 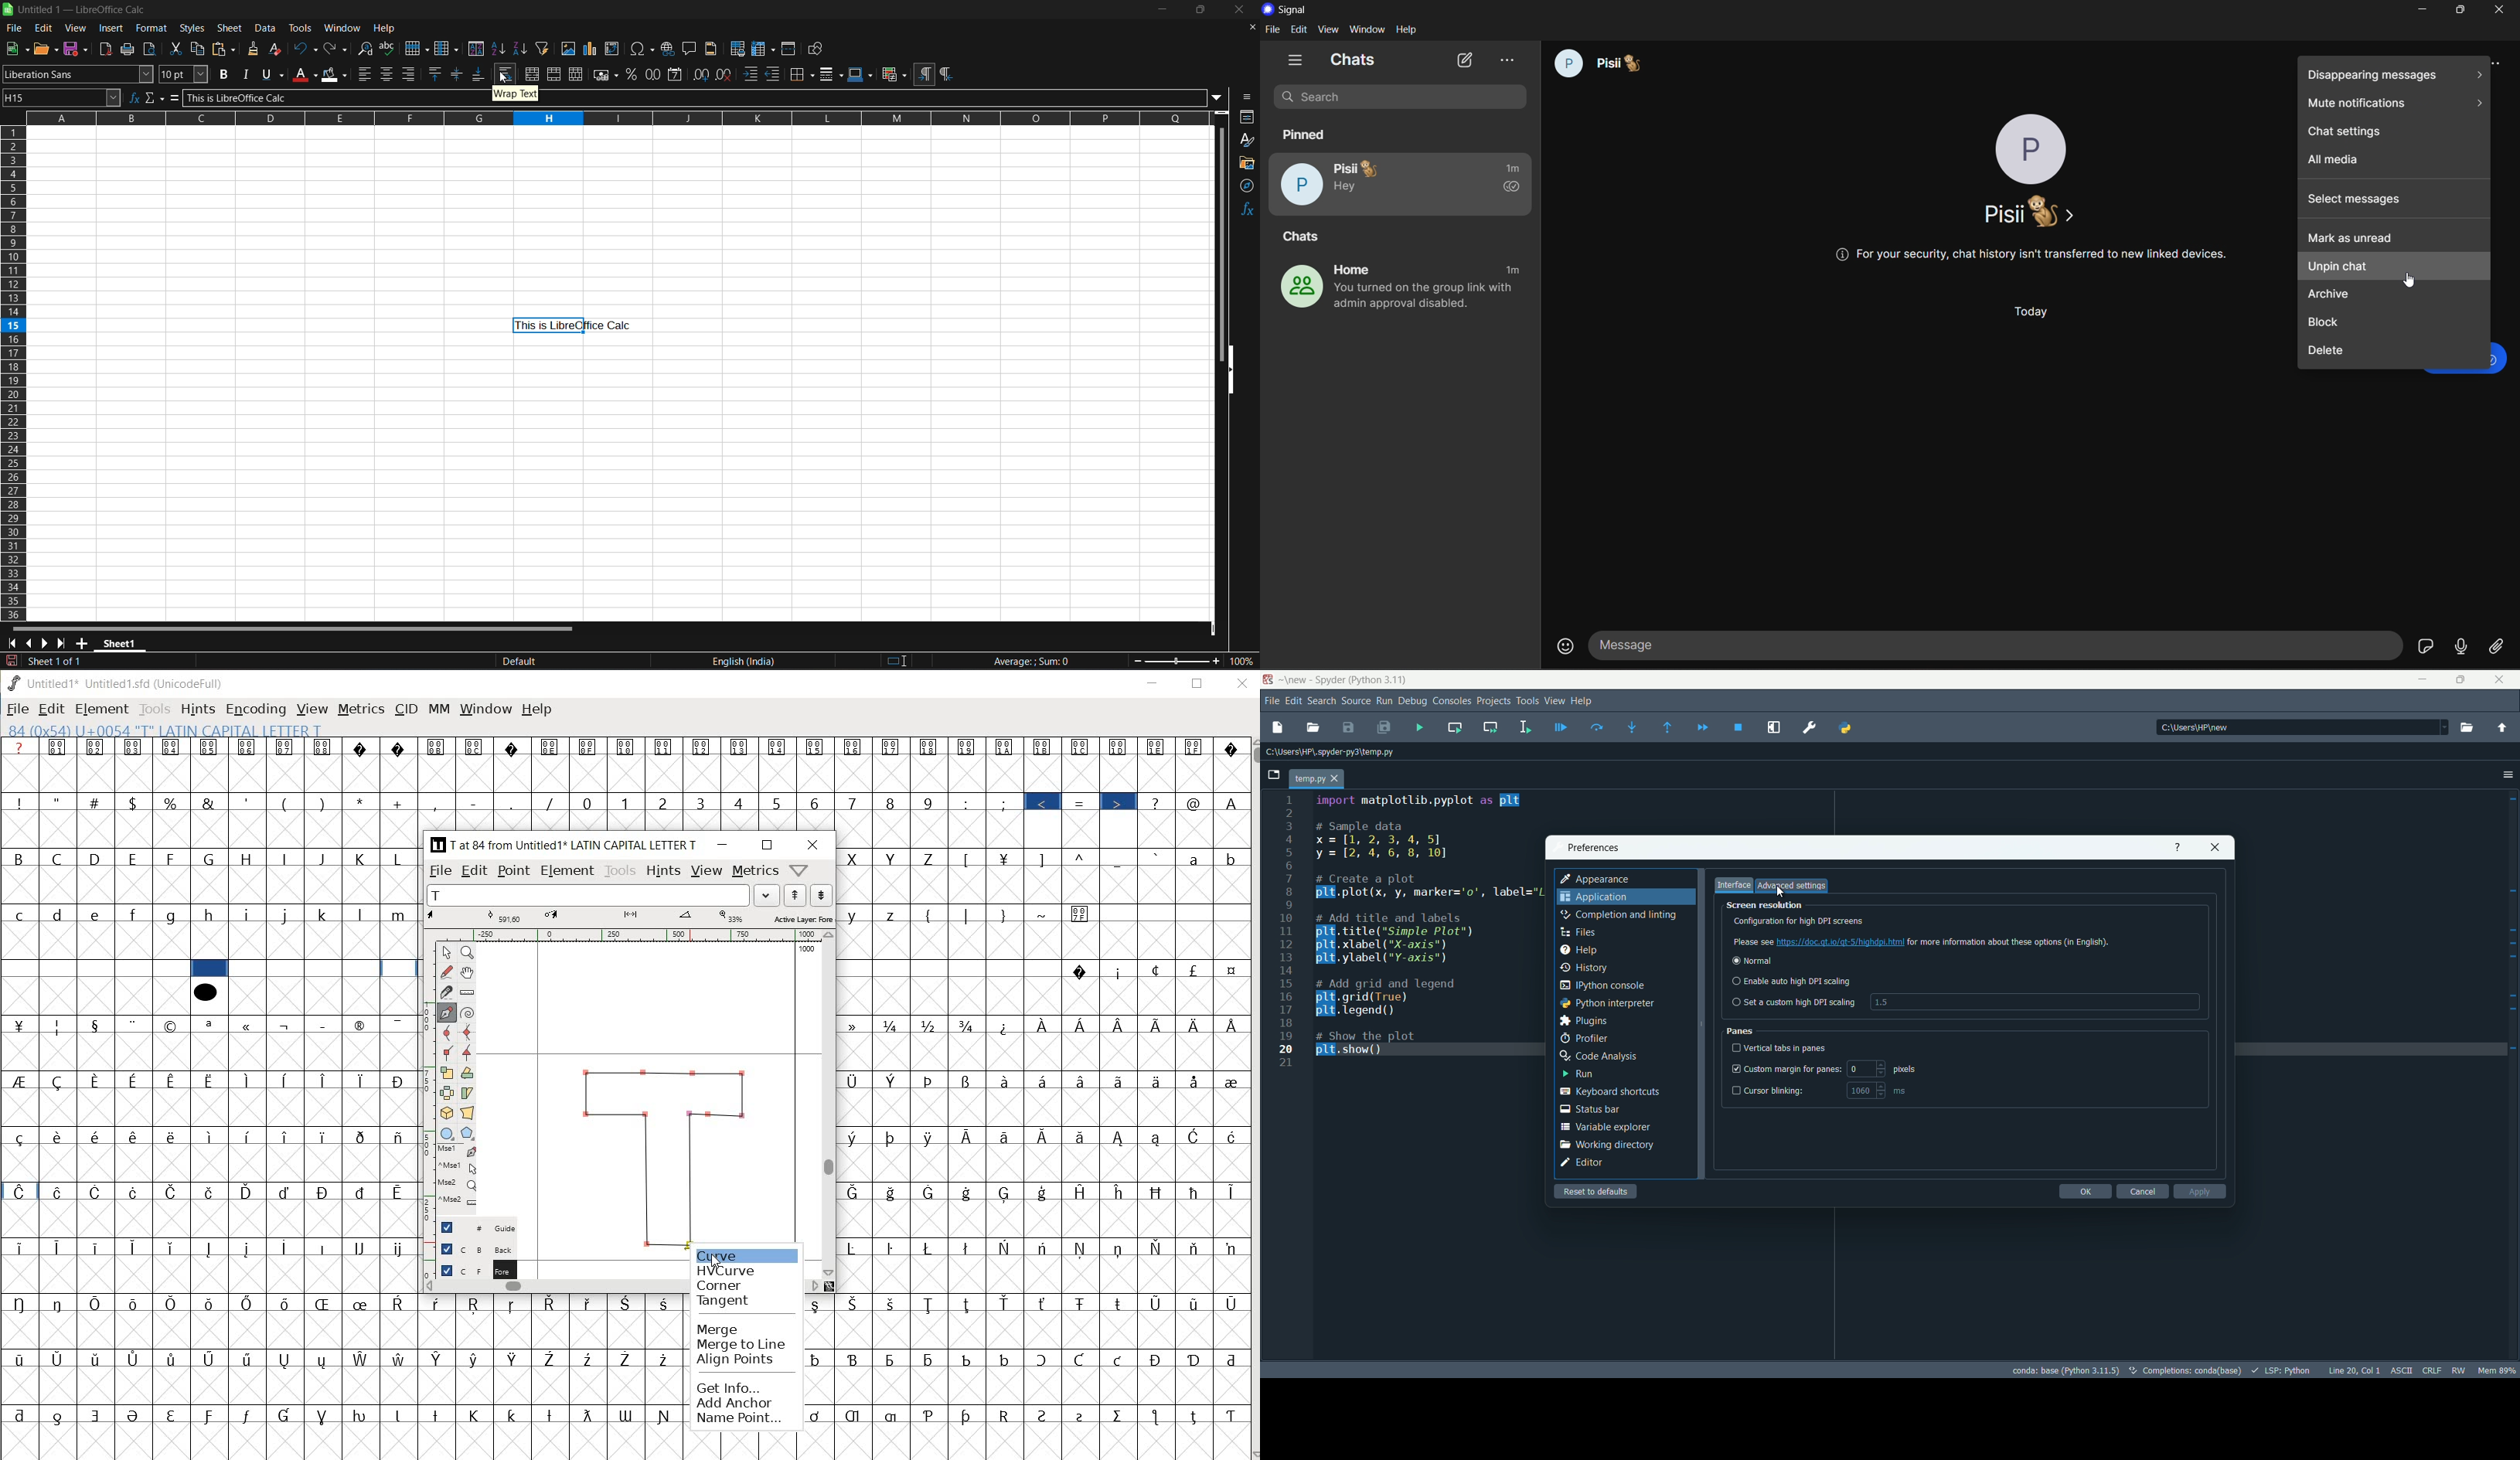 I want to click on pixels, so click(x=1904, y=1069).